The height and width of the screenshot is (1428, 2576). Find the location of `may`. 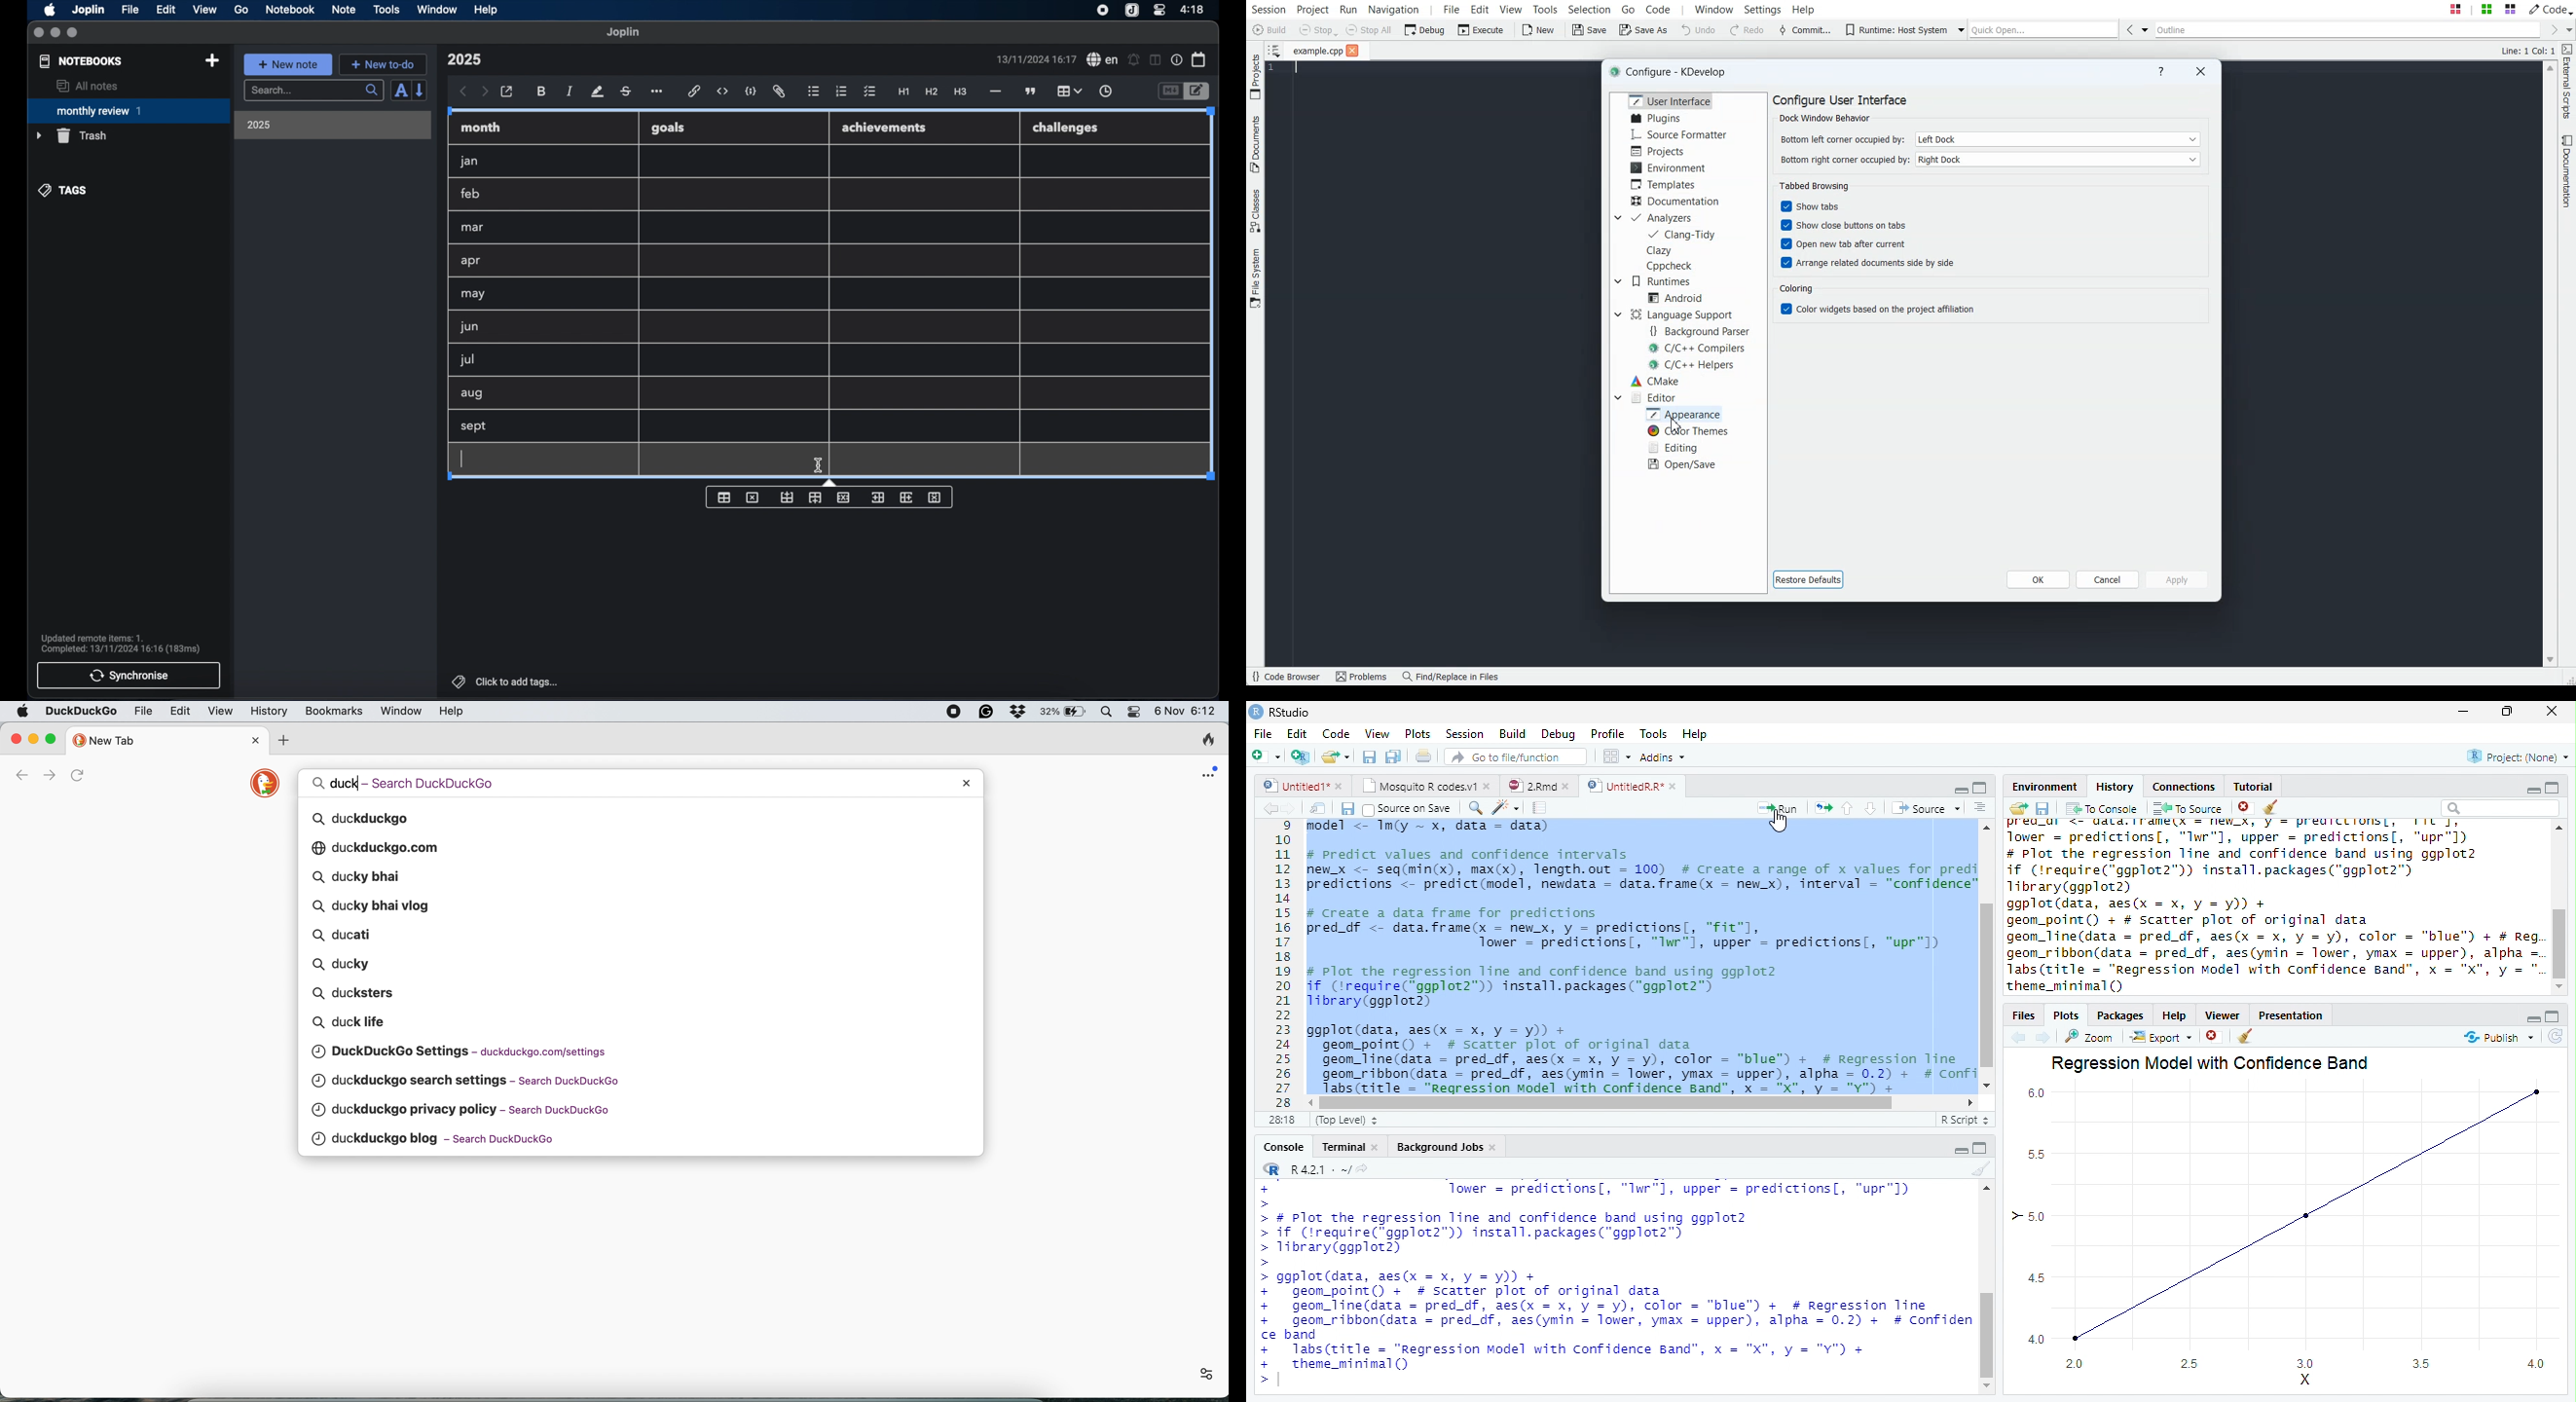

may is located at coordinates (472, 294).